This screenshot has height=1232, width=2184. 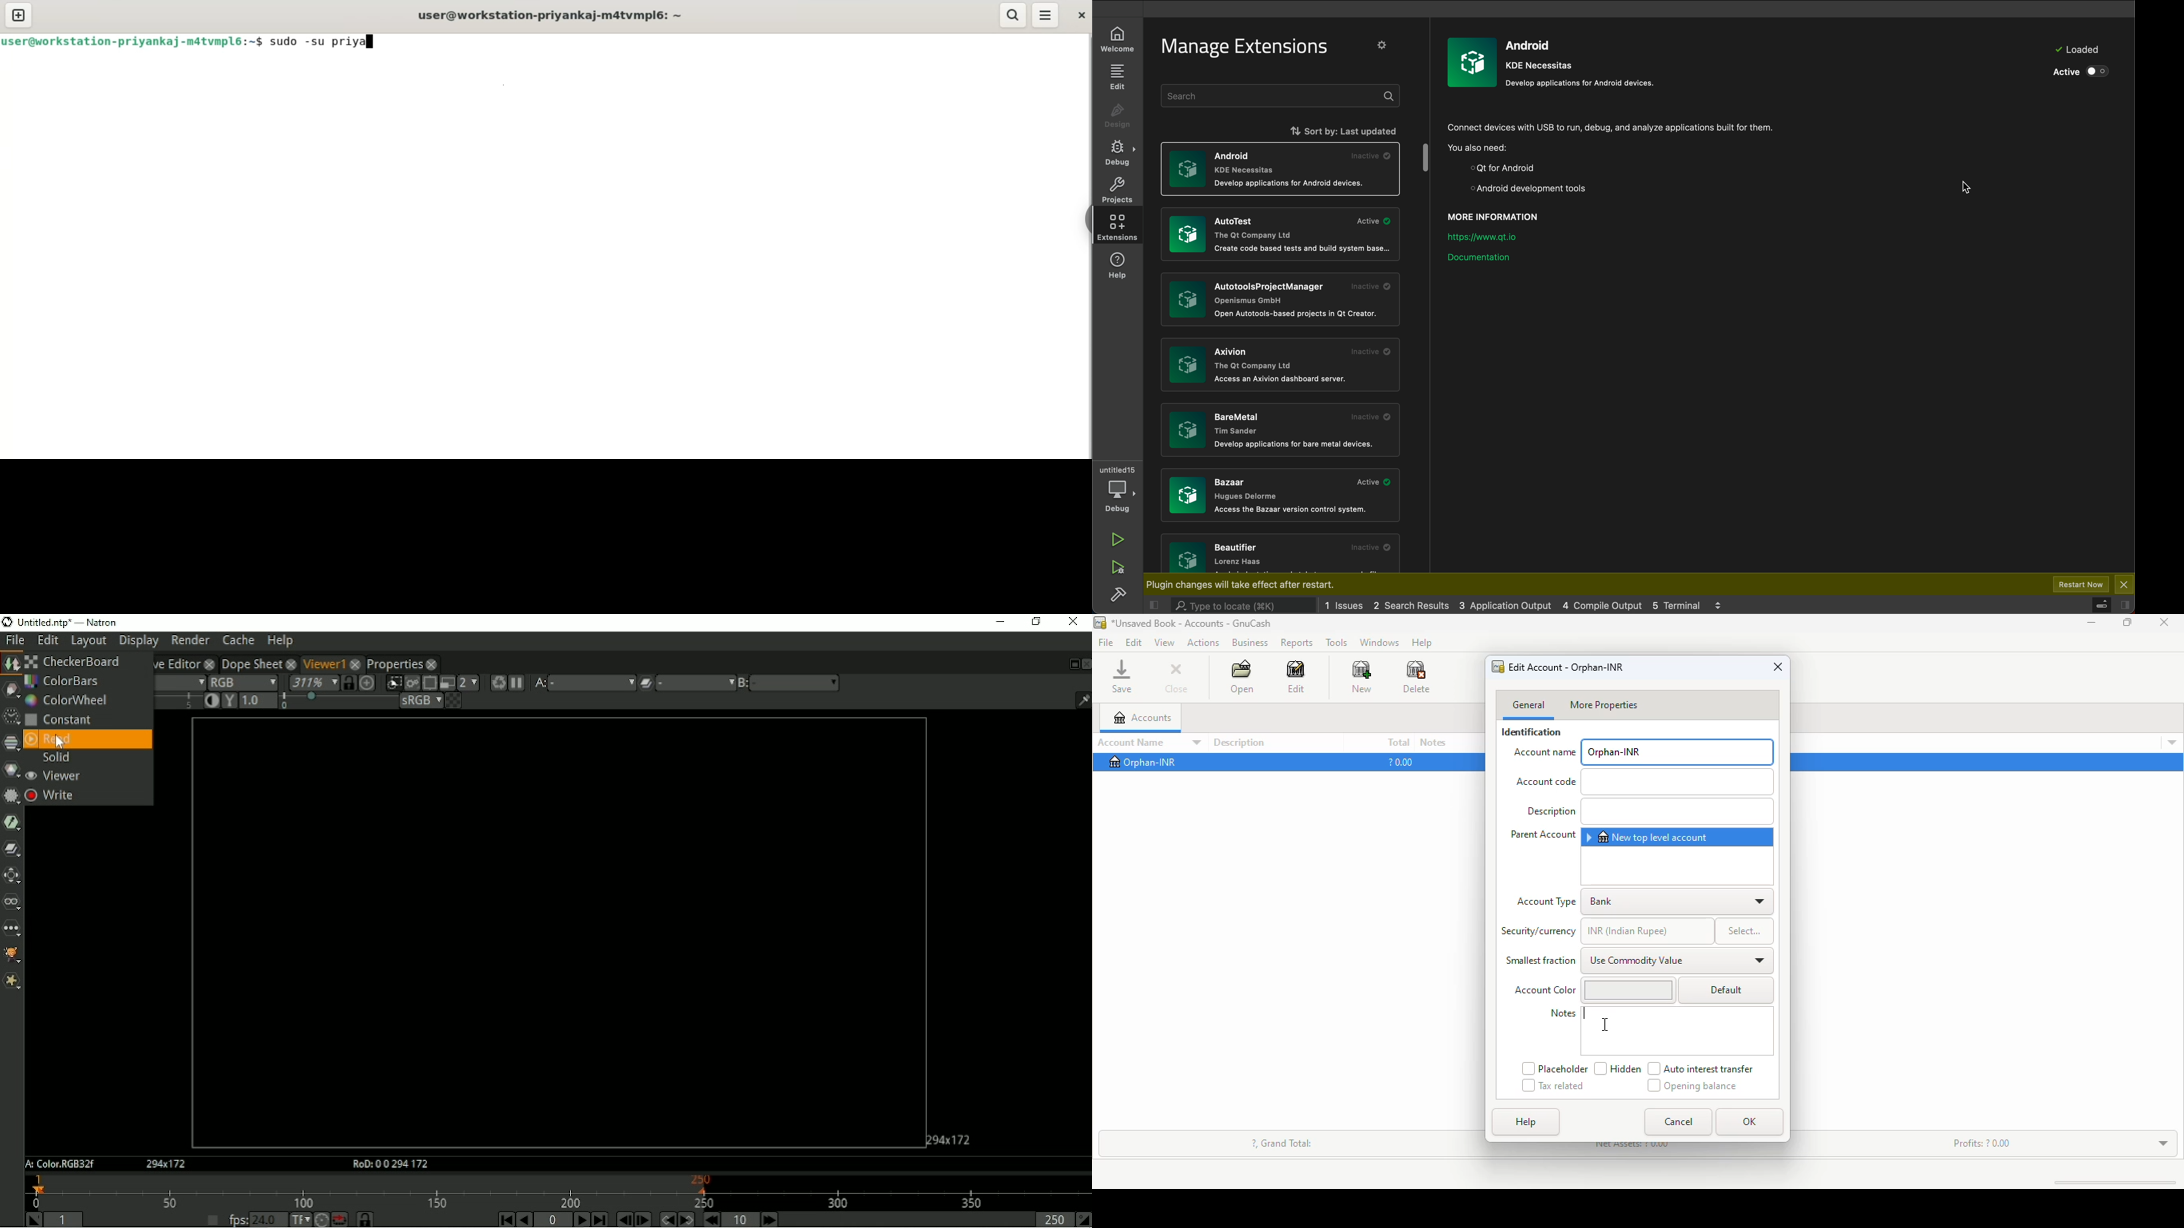 What do you see at coordinates (1296, 643) in the screenshot?
I see `reports` at bounding box center [1296, 643].